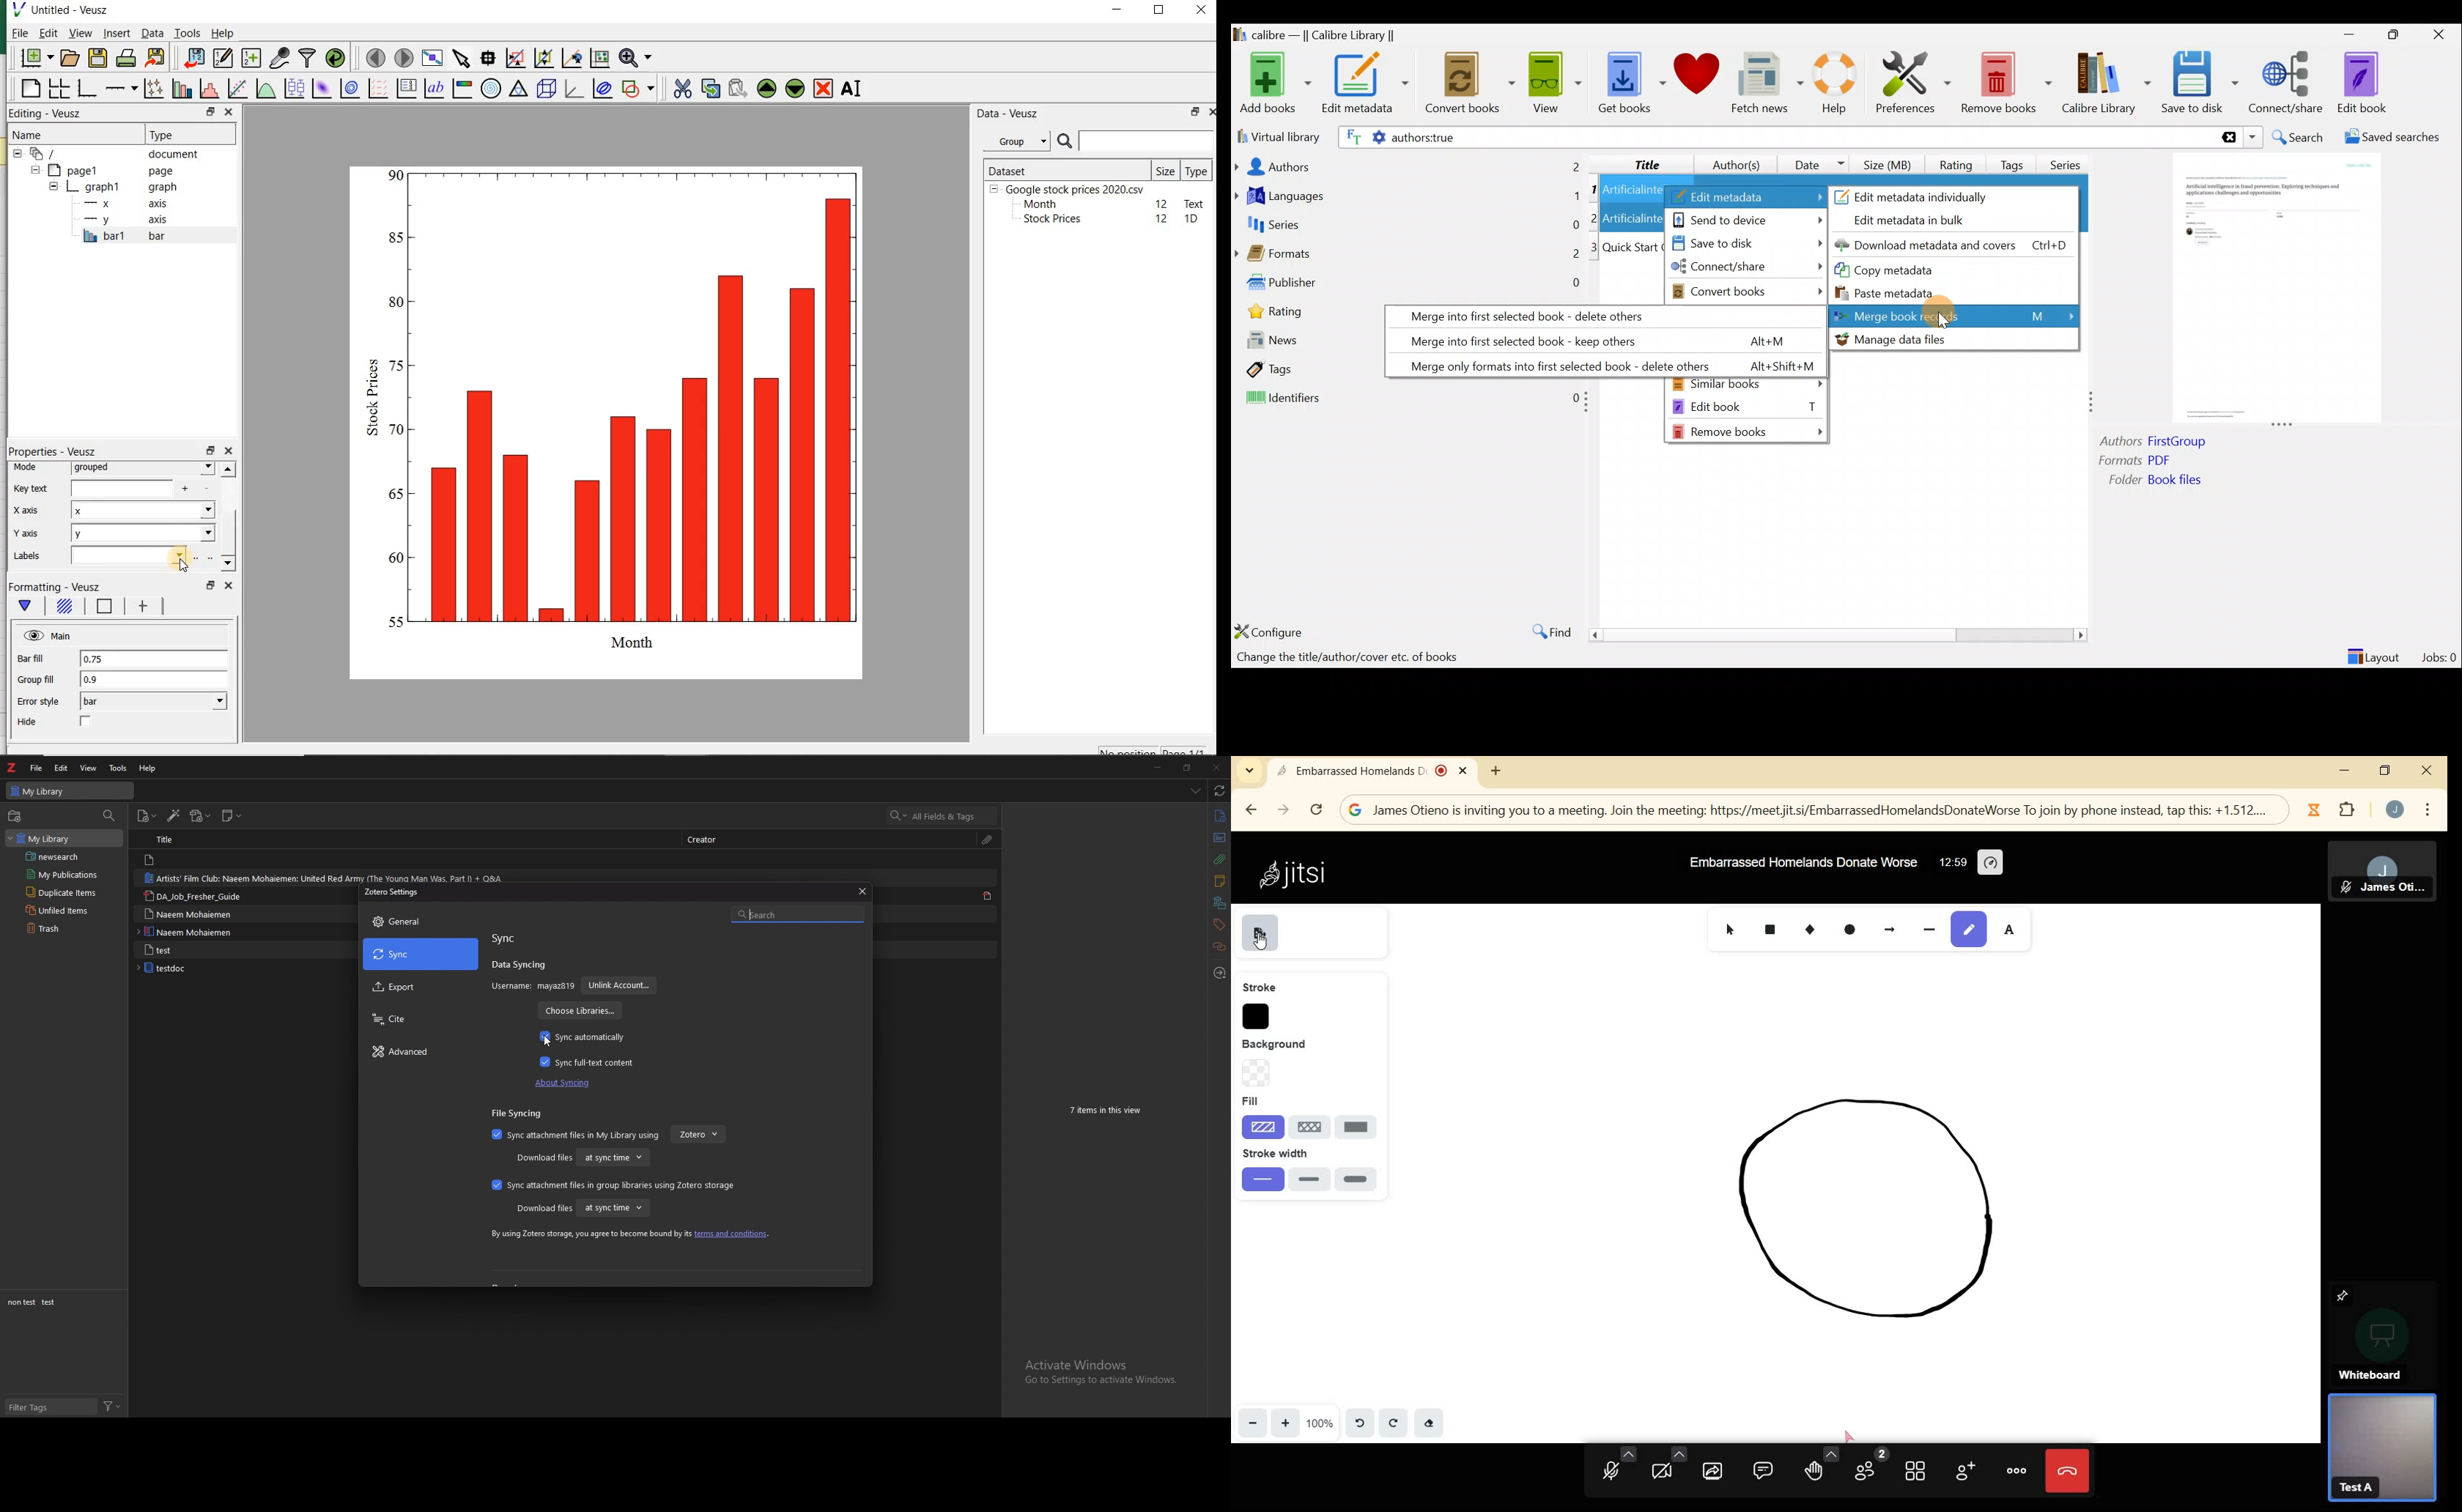  What do you see at coordinates (199, 896) in the screenshot?
I see `DA_Job_Fresher_Guide` at bounding box center [199, 896].